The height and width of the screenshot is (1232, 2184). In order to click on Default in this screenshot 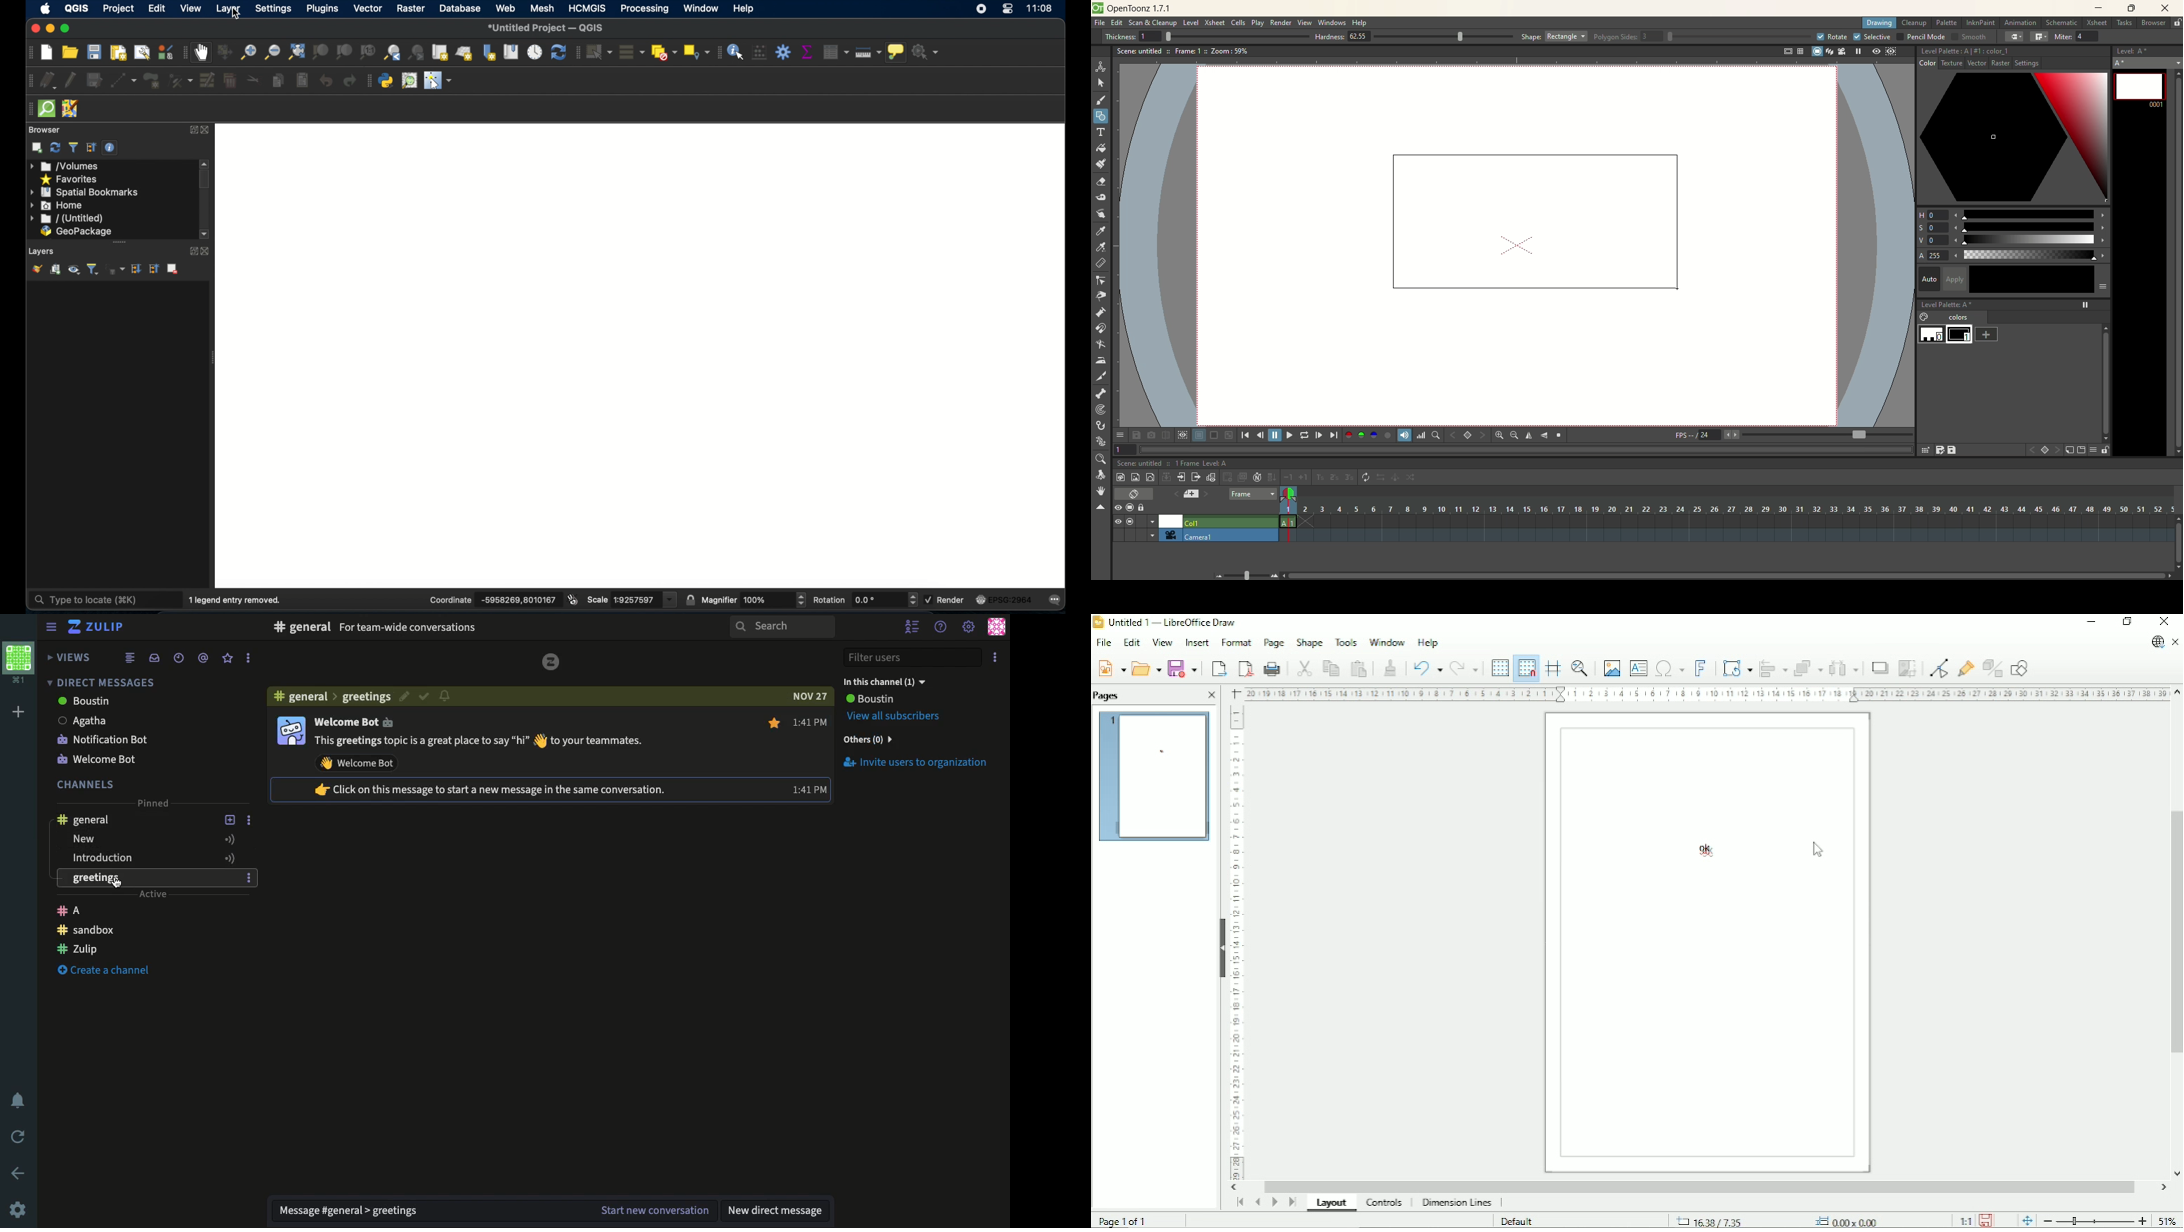, I will do `click(1520, 1221)`.